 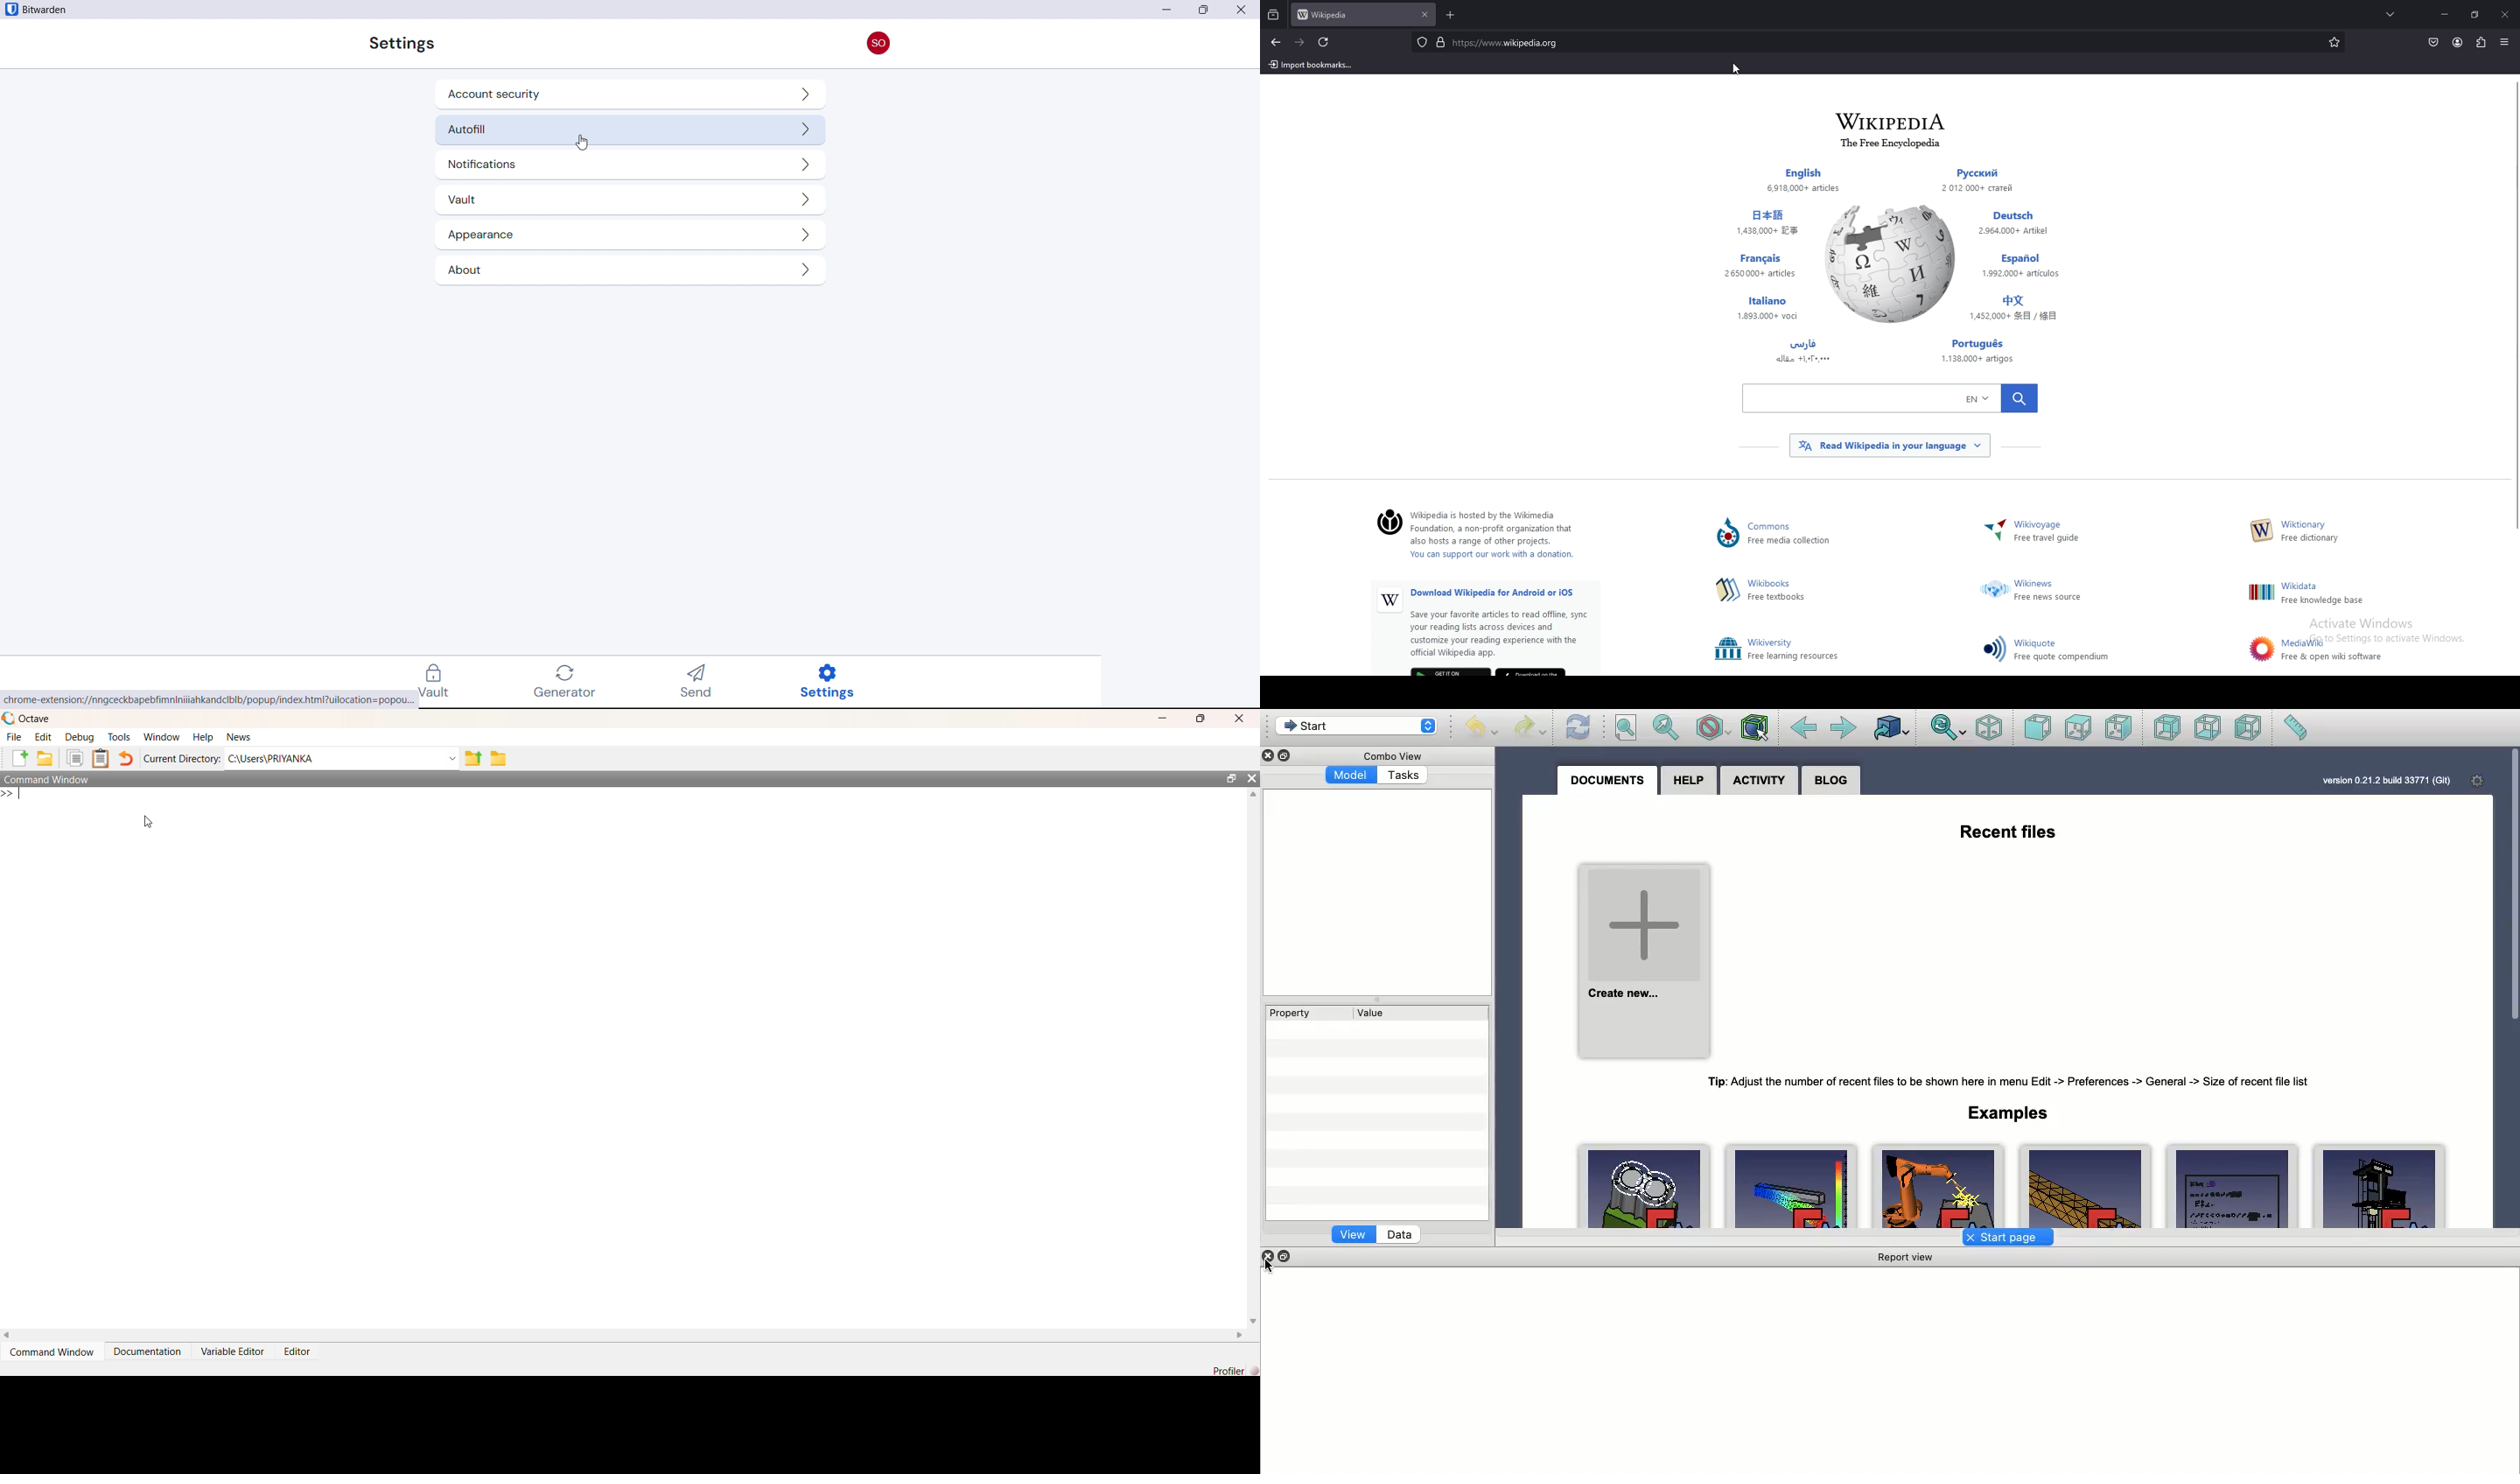 I want to click on recent browsing, so click(x=1274, y=16).